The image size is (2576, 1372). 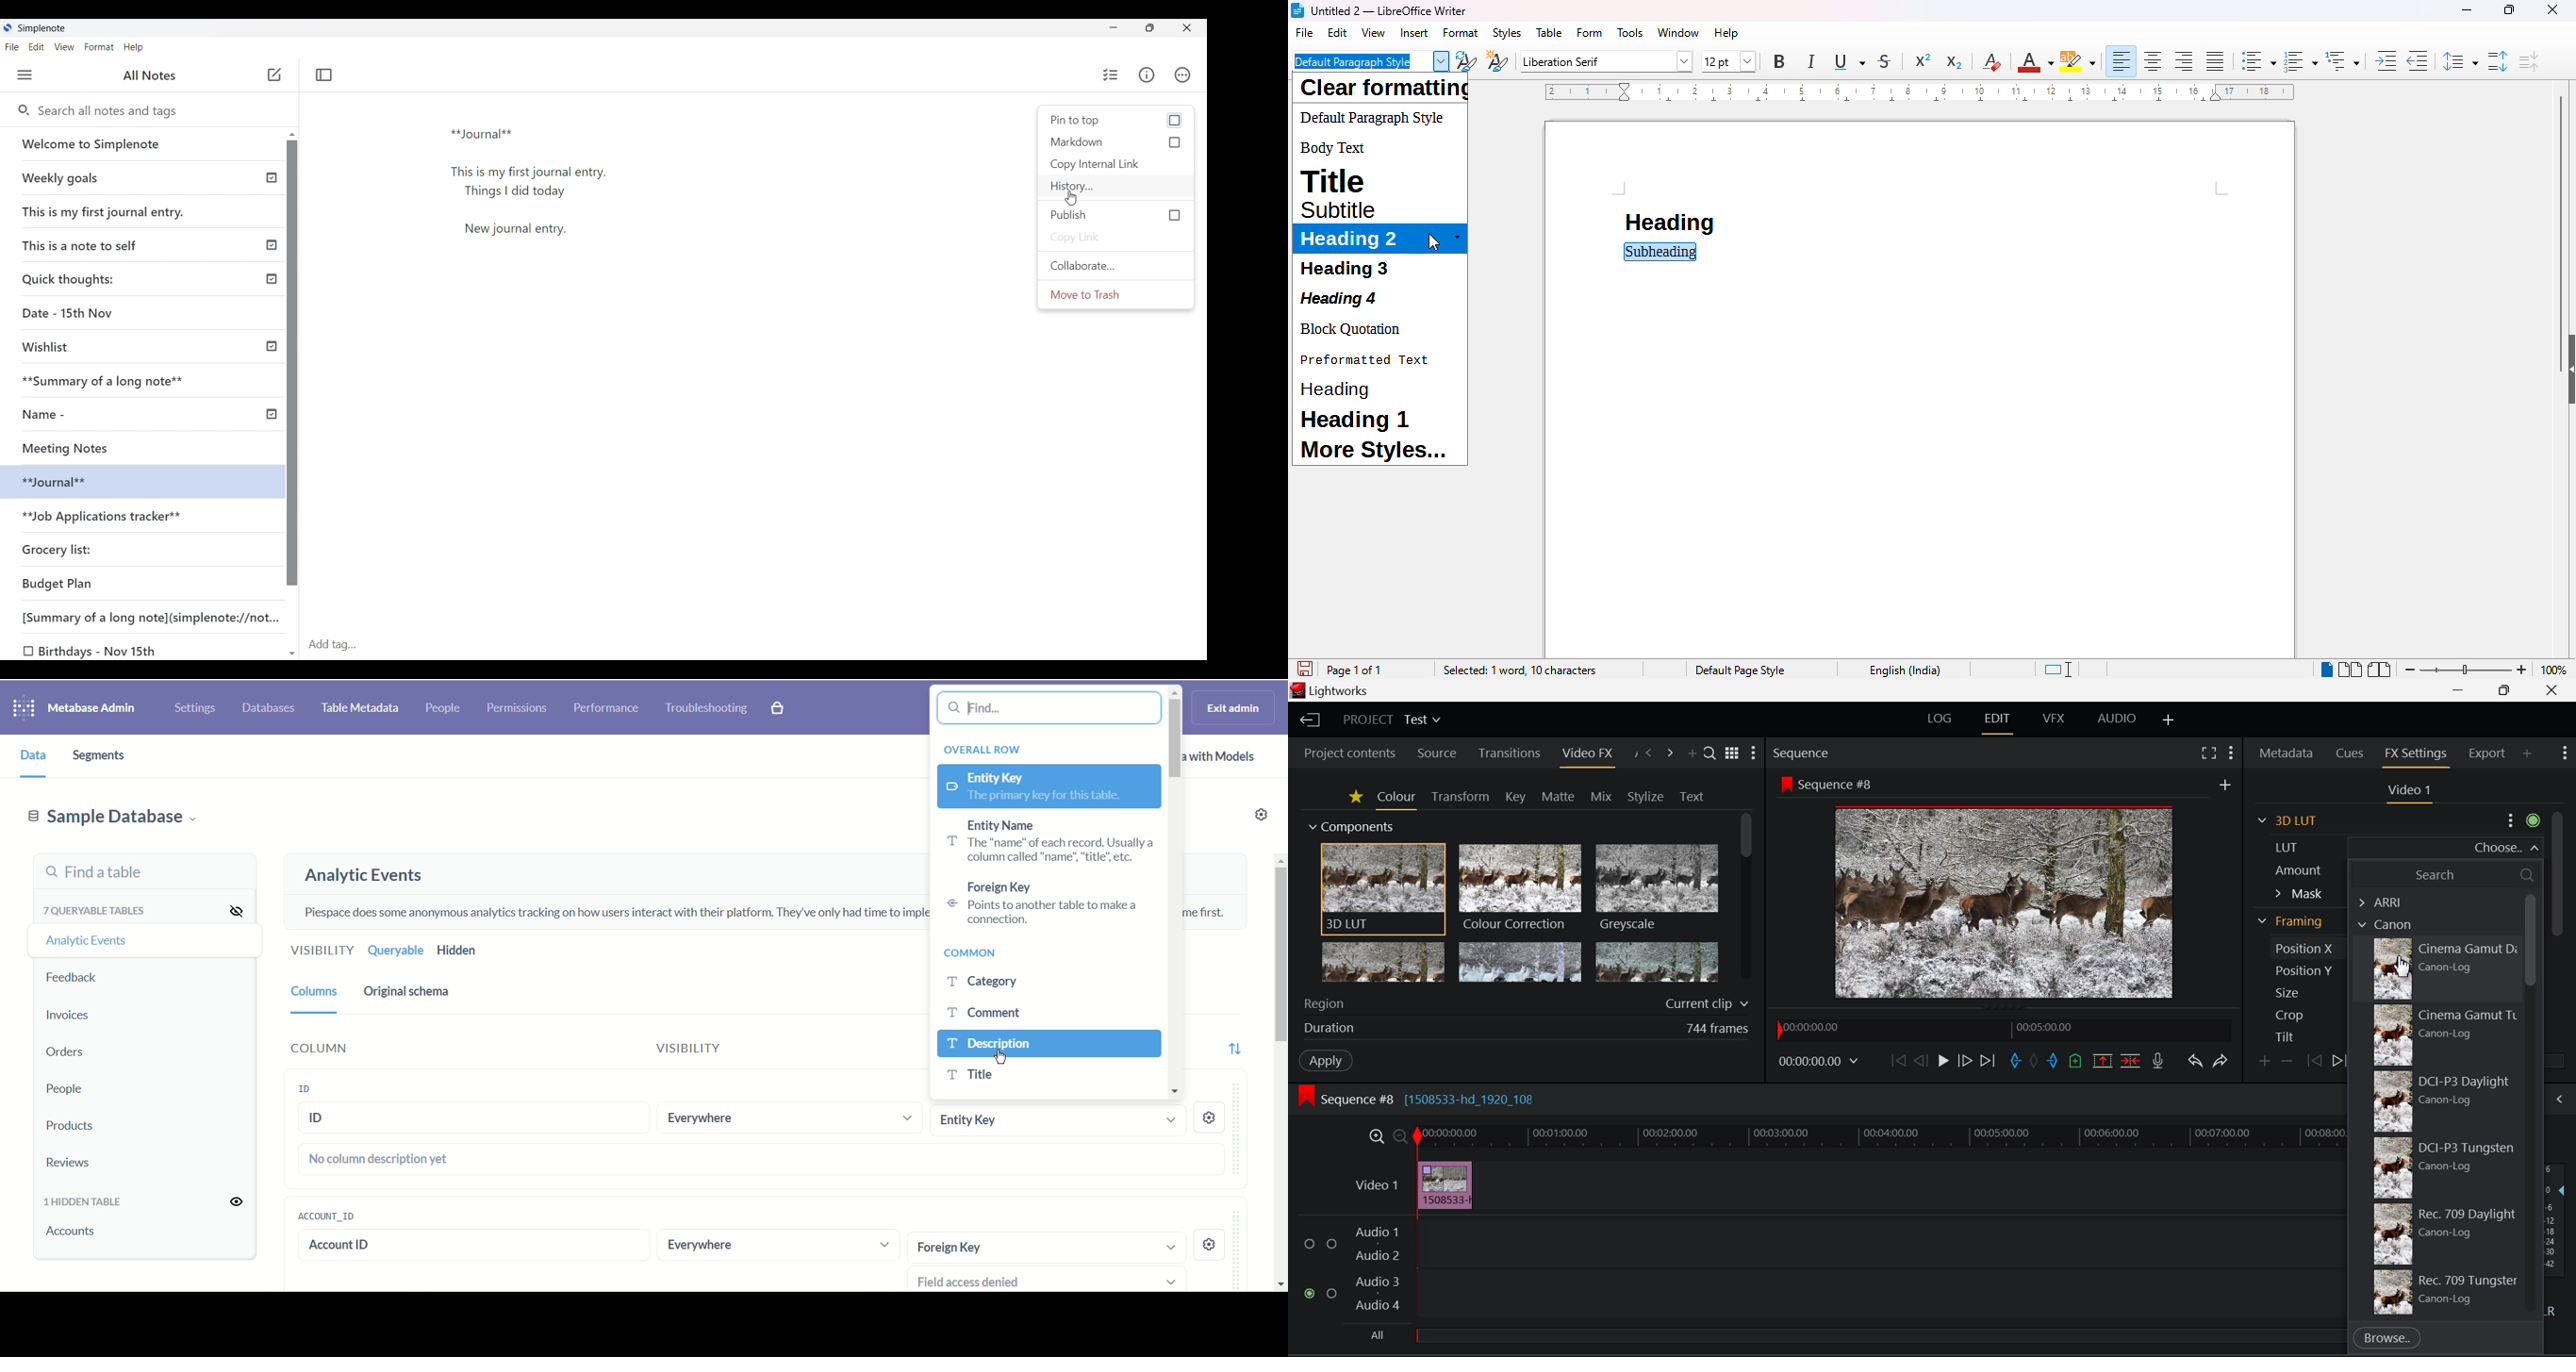 I want to click on Undo, so click(x=2196, y=1063).